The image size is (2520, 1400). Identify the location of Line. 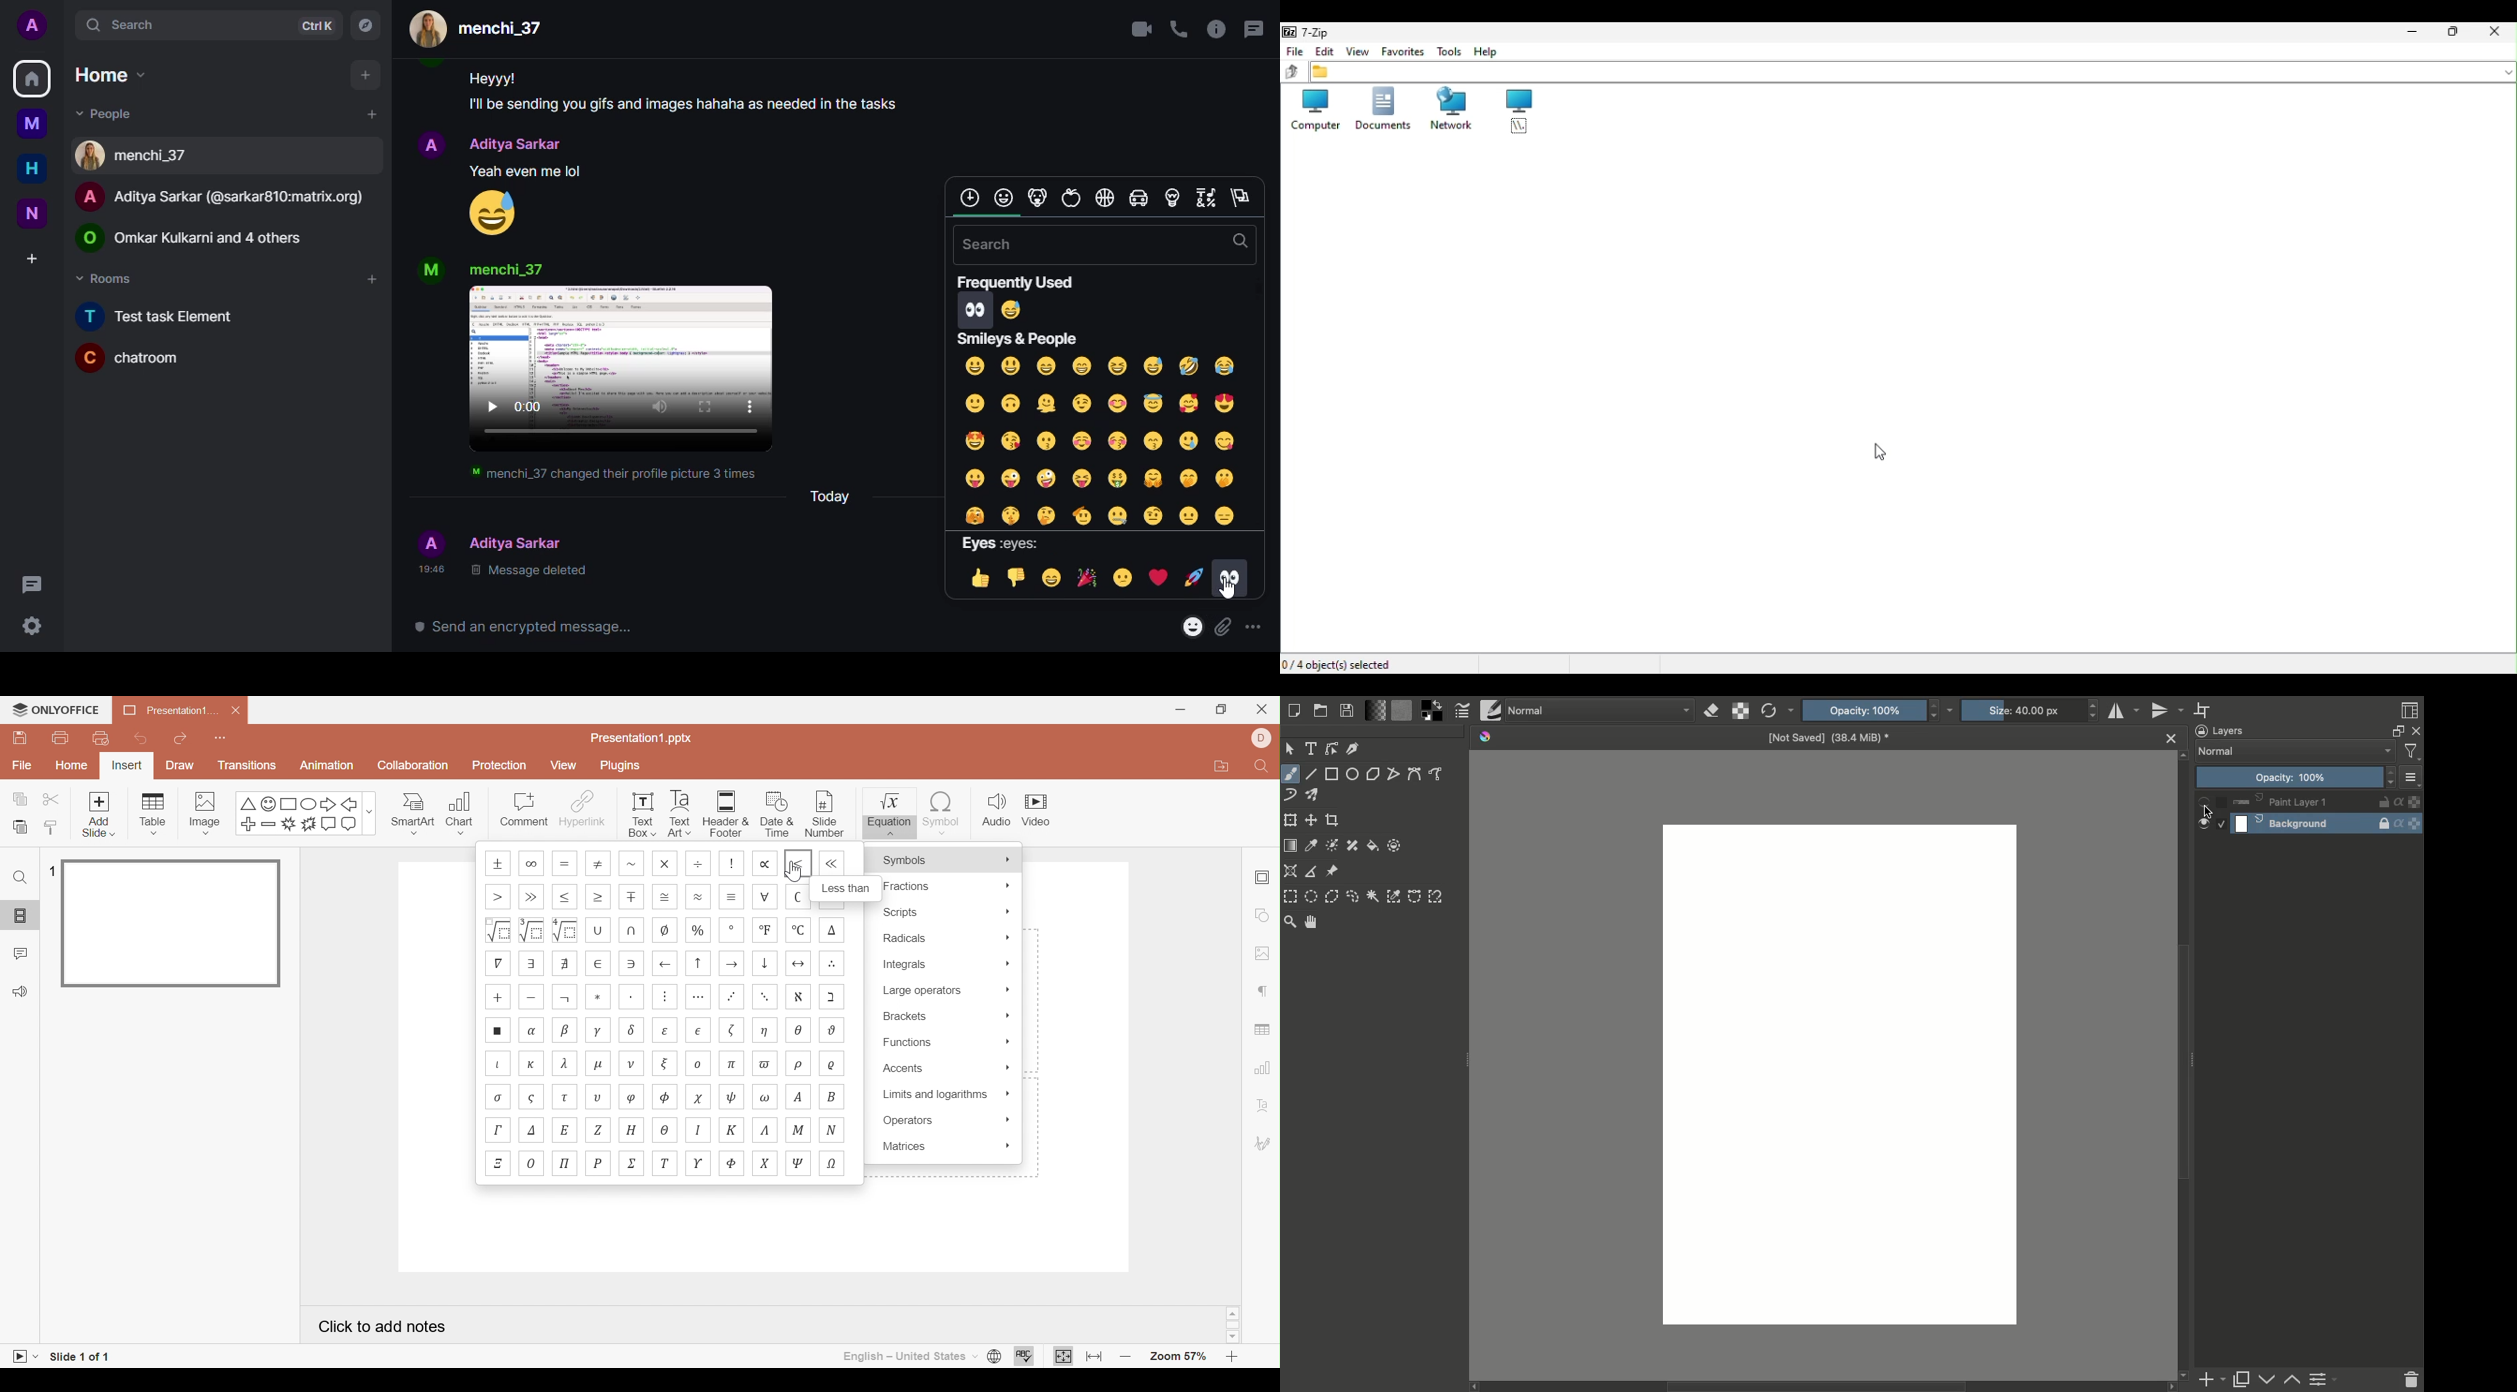
(1313, 773).